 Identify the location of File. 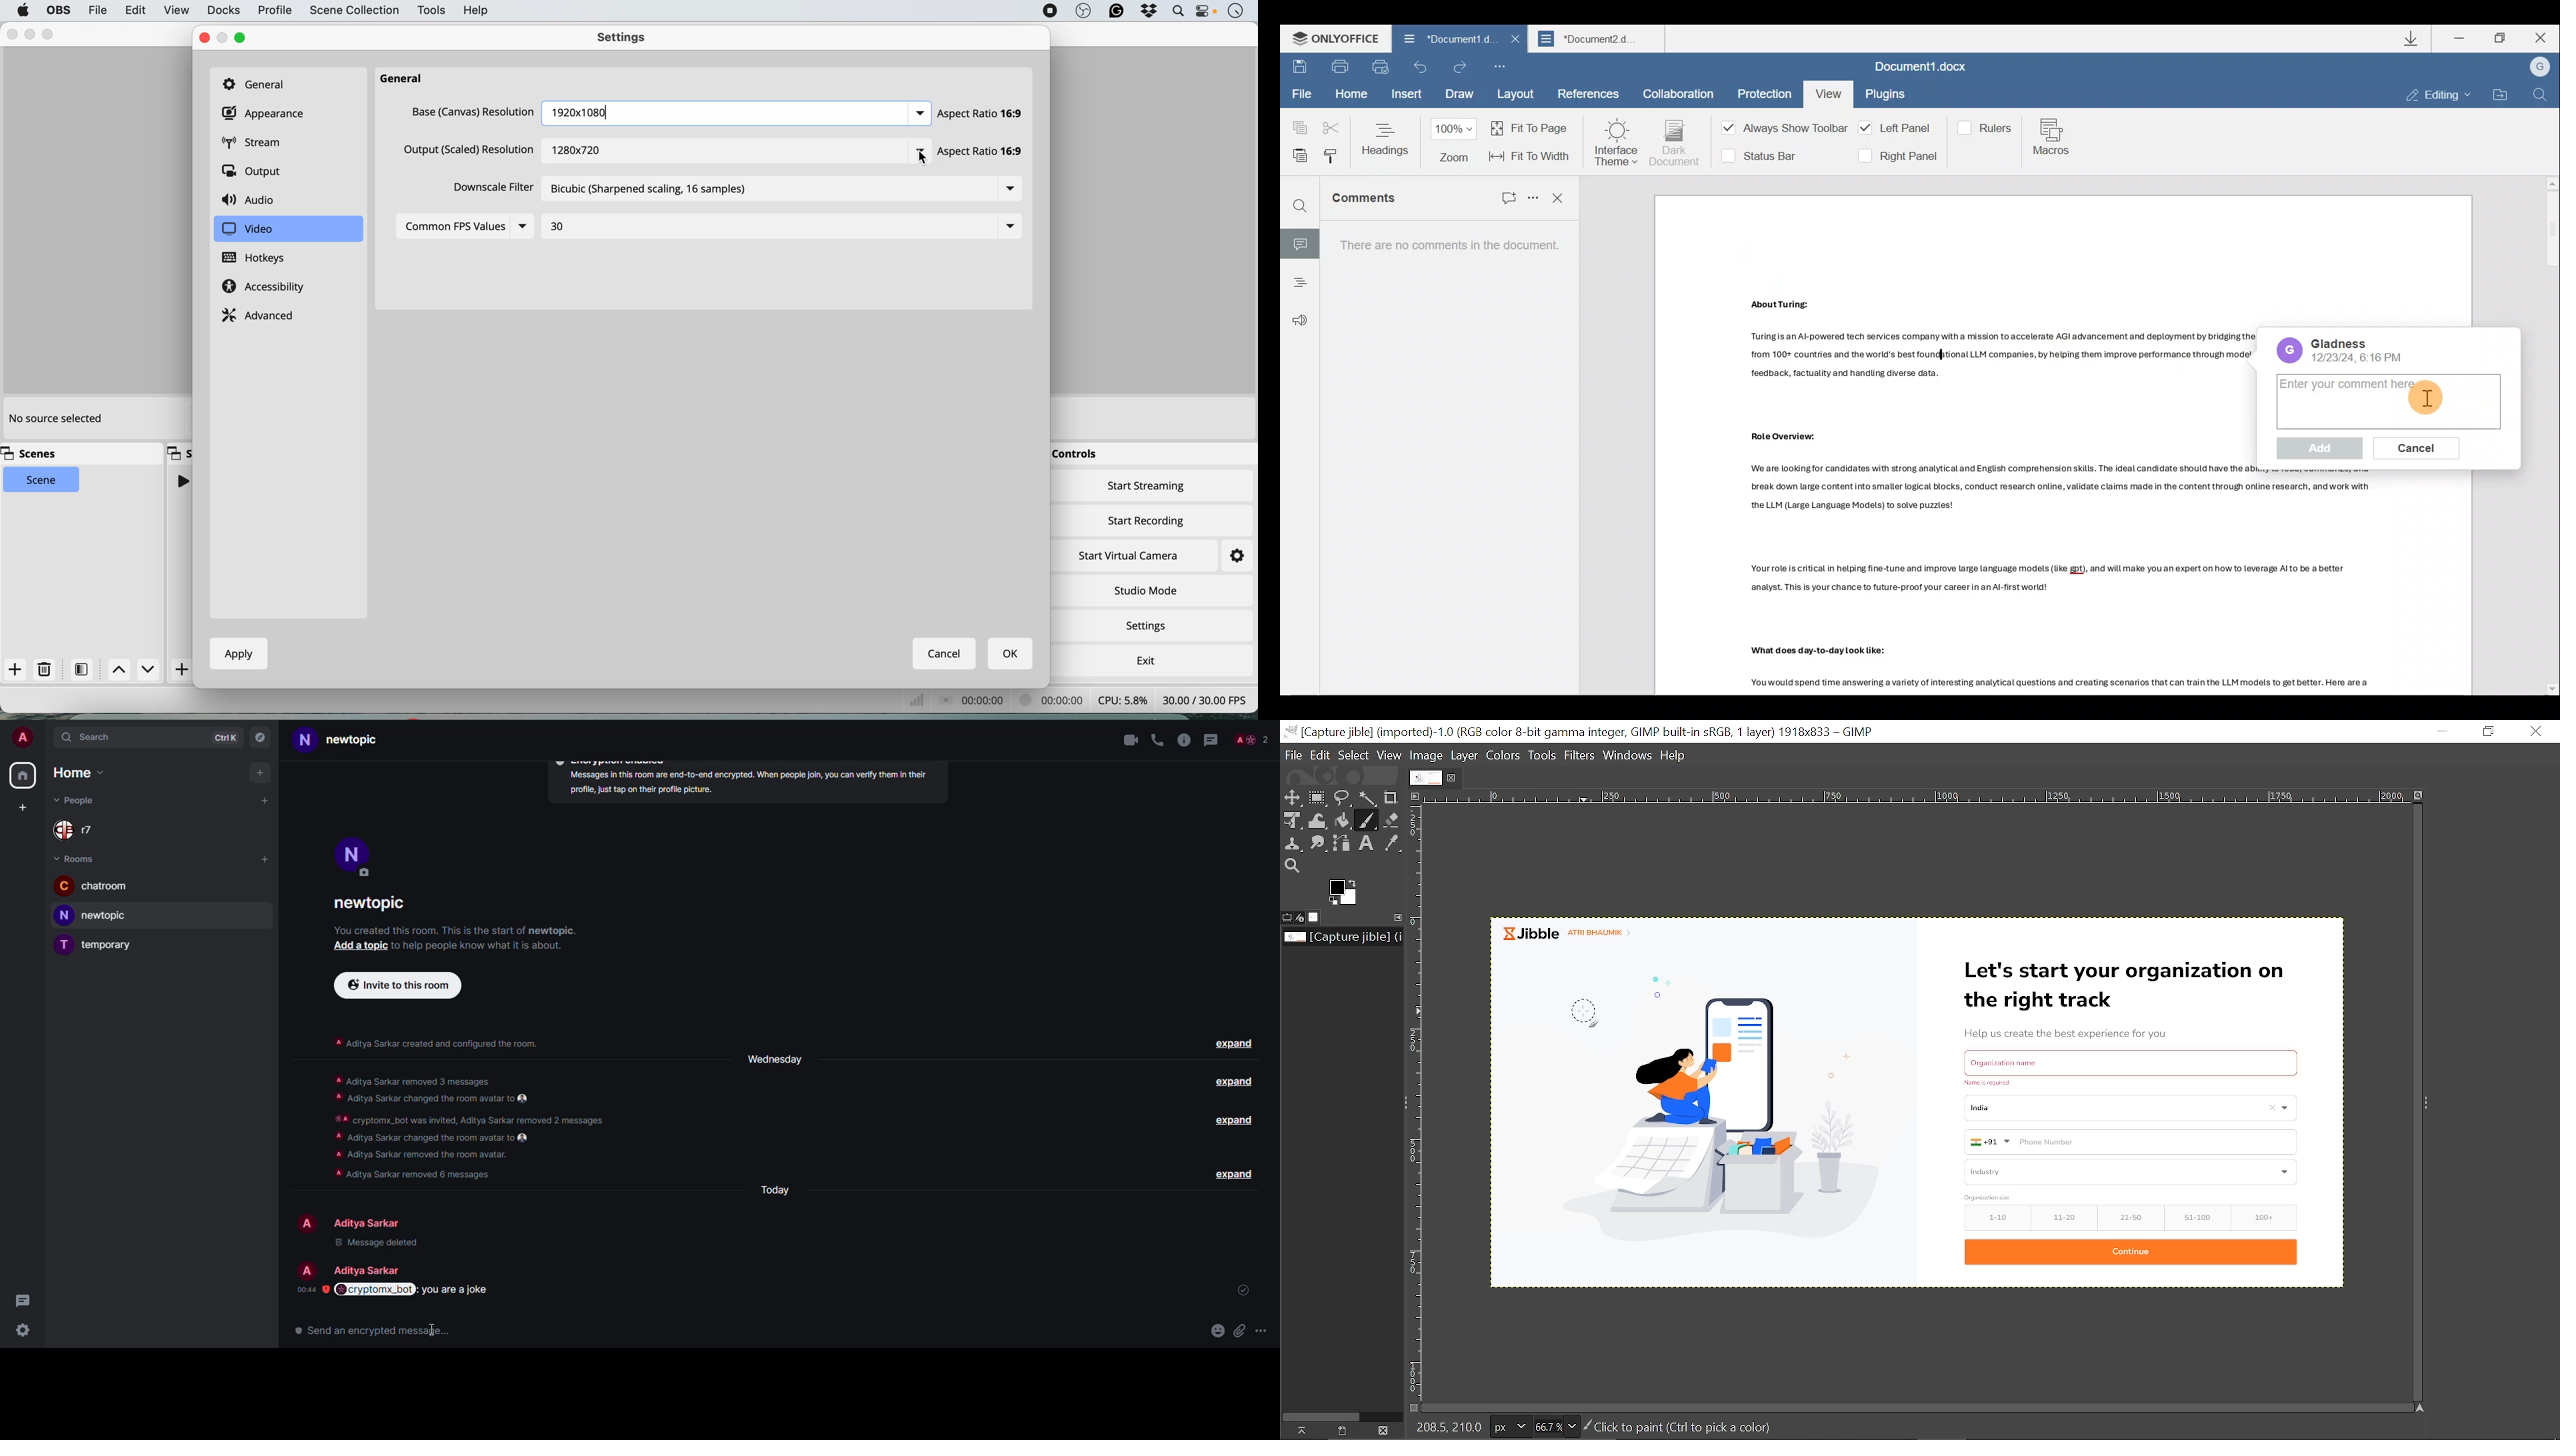
(1301, 95).